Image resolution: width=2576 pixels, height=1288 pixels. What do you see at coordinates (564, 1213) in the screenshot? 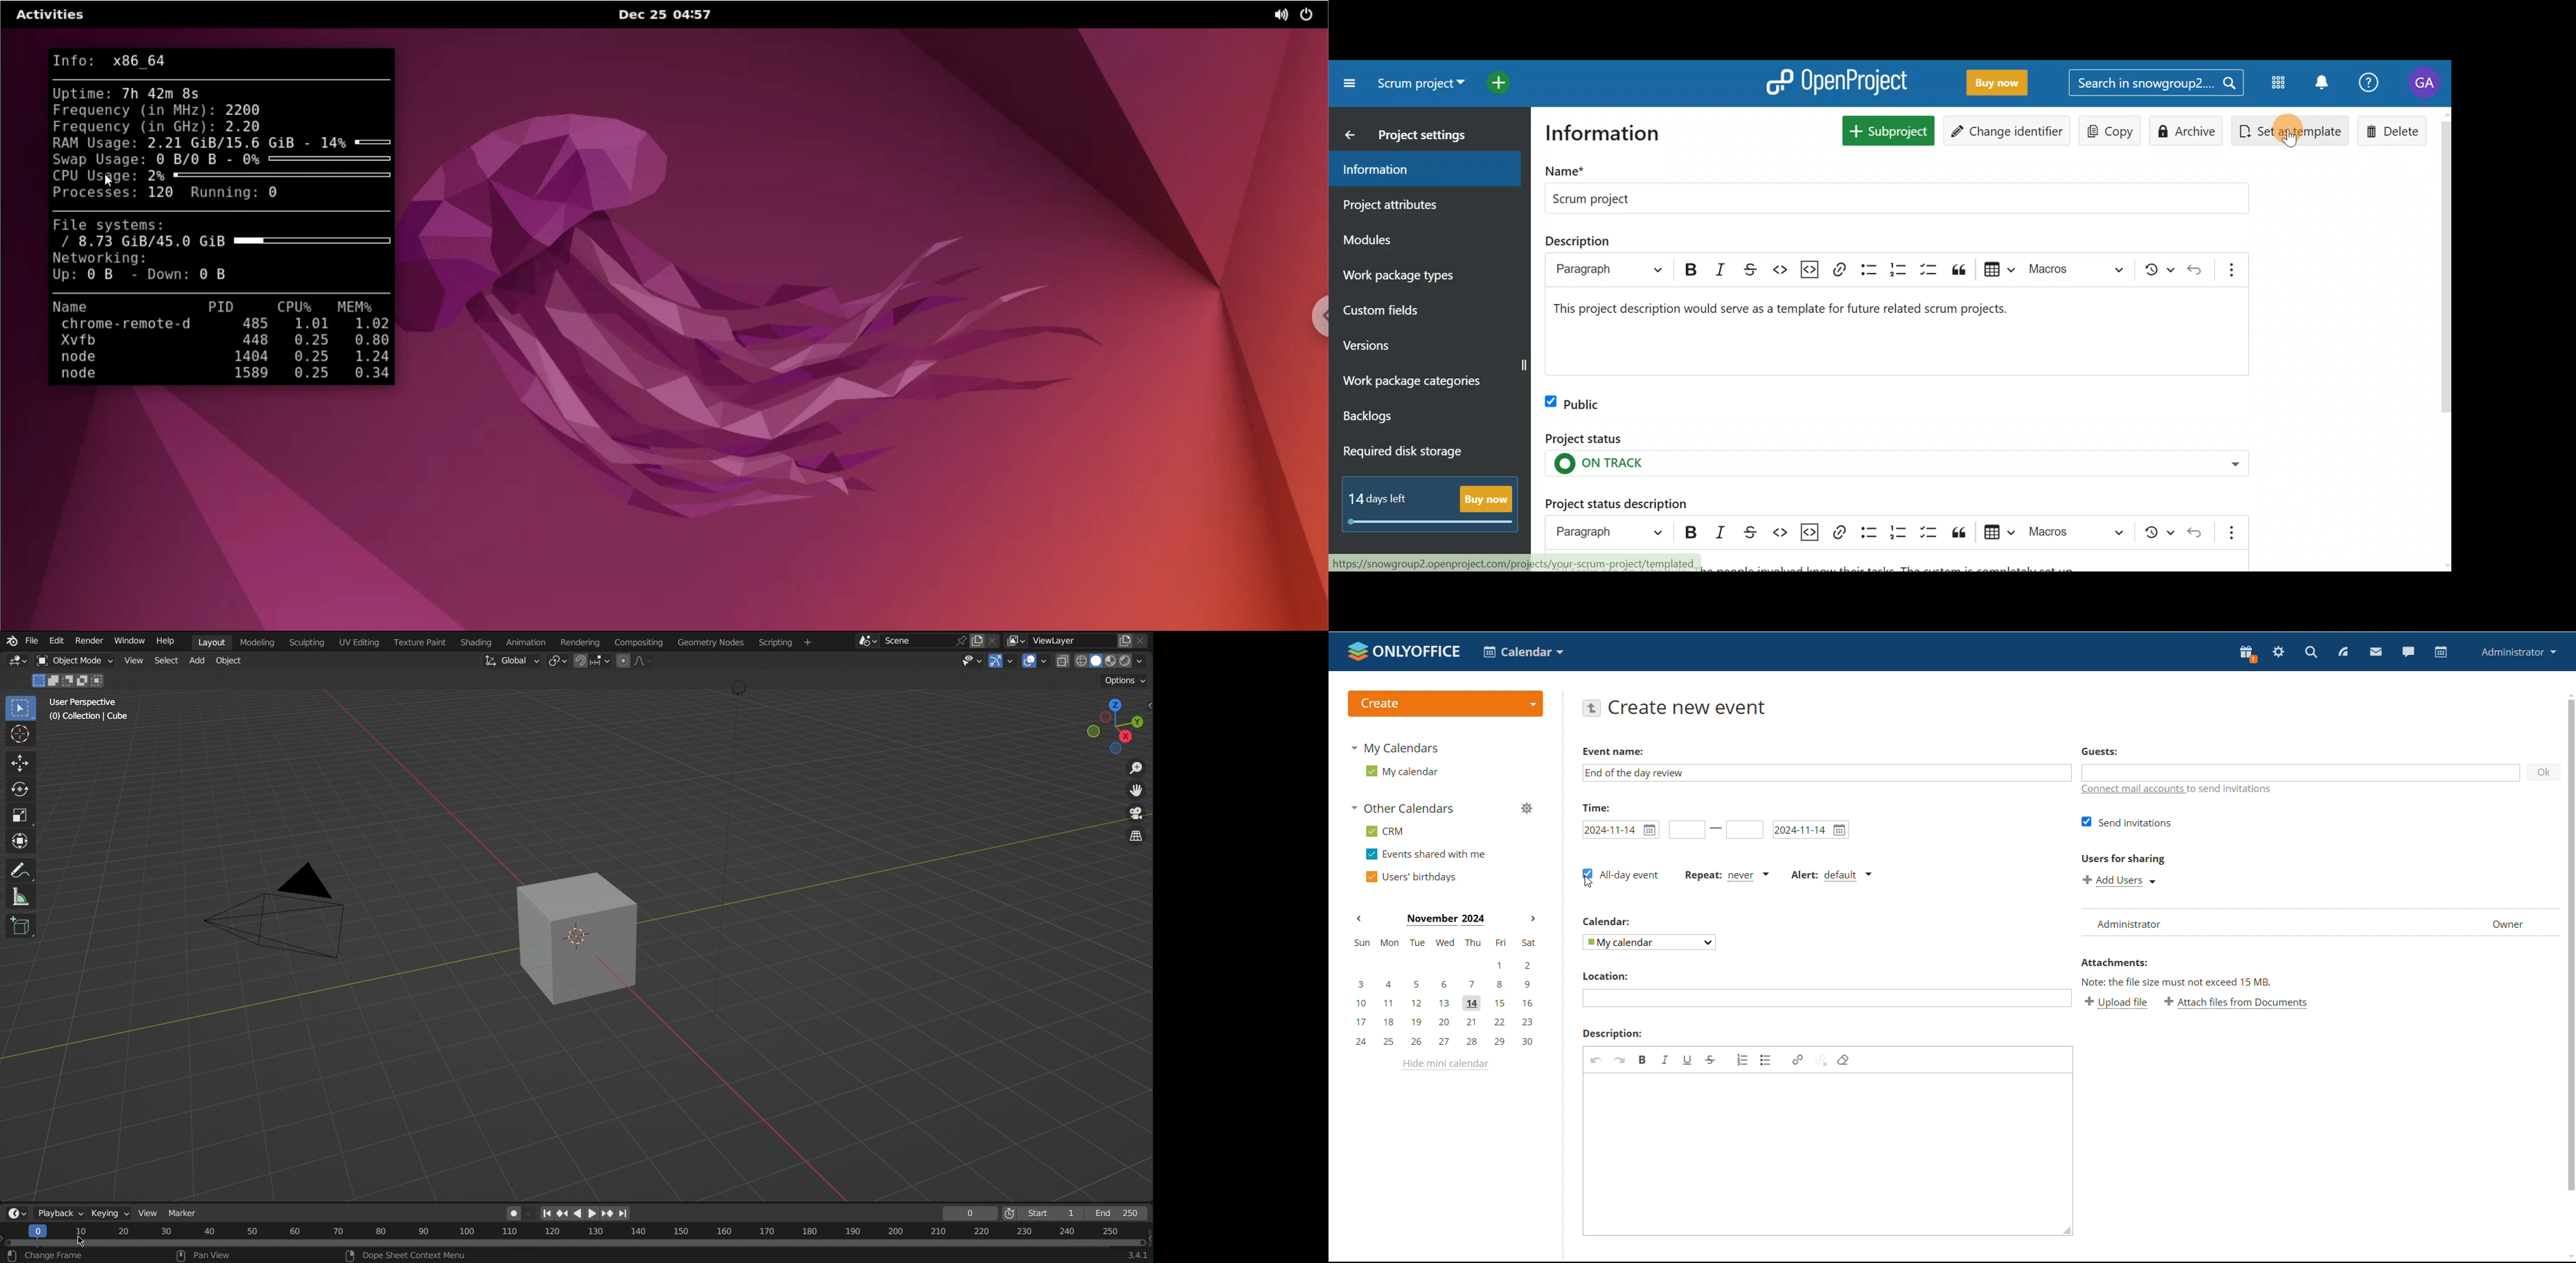
I see `Previous` at bounding box center [564, 1213].